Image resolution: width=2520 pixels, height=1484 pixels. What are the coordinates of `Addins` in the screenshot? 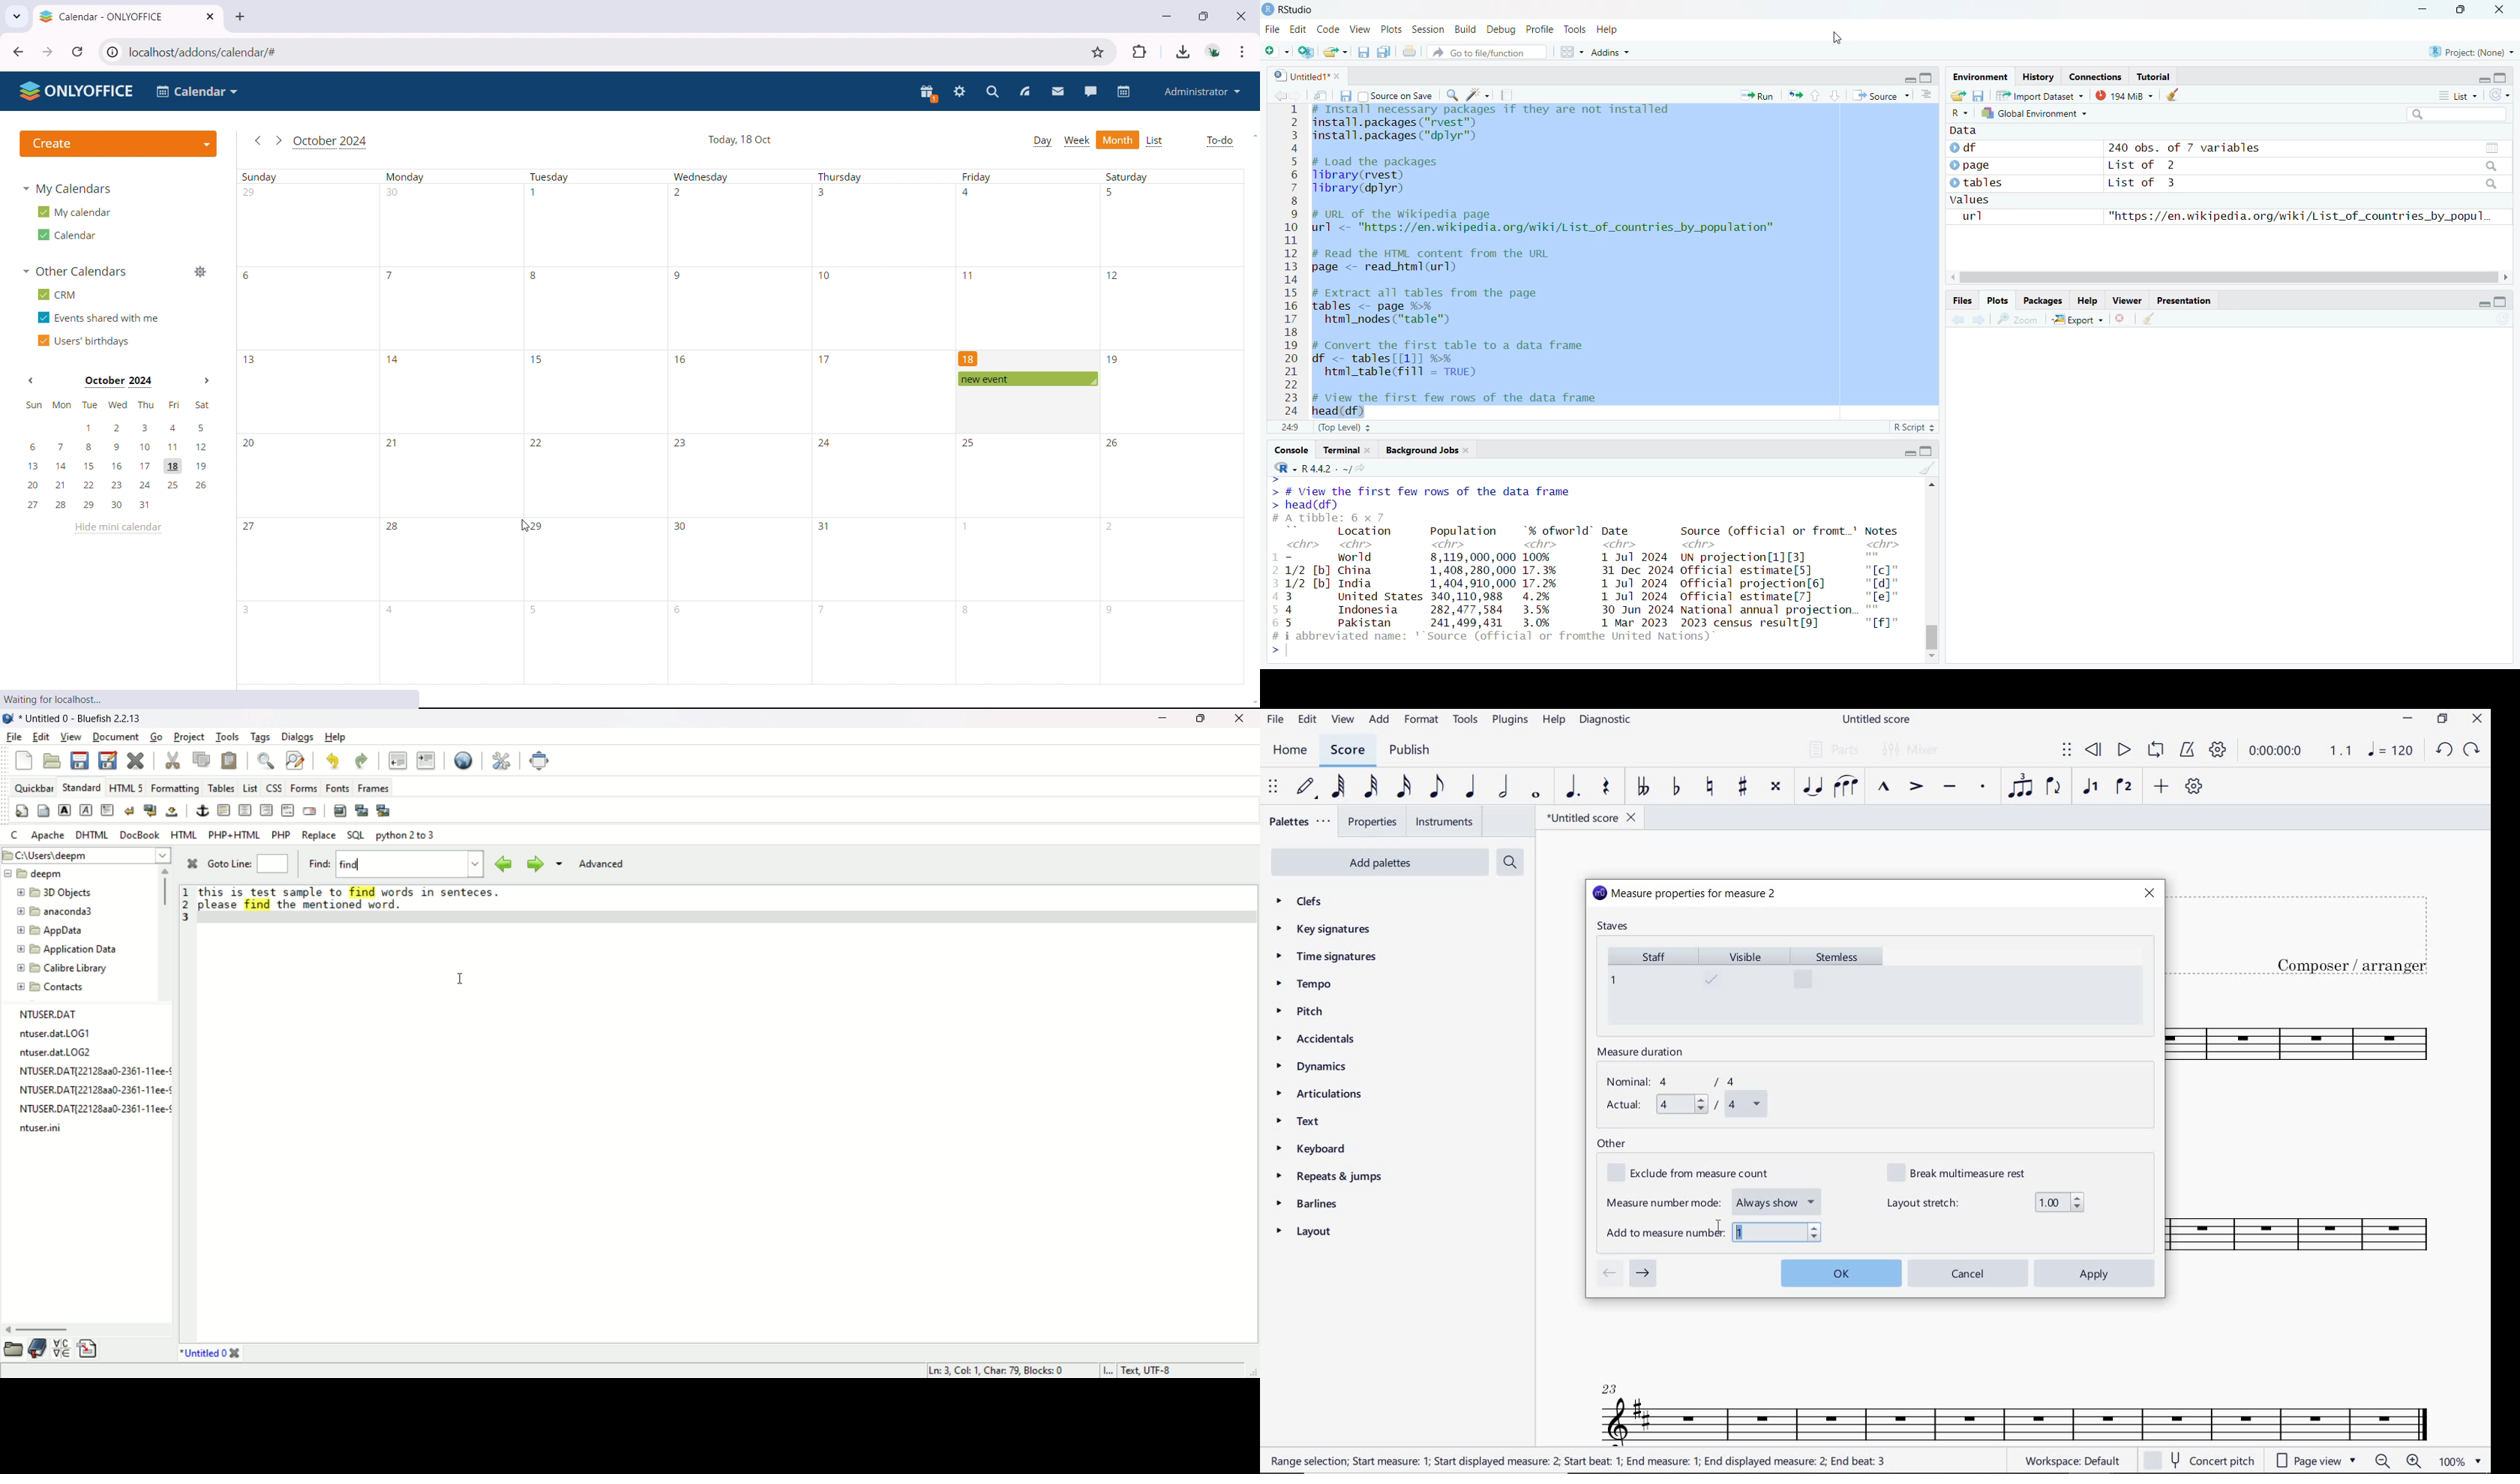 It's located at (1611, 51).